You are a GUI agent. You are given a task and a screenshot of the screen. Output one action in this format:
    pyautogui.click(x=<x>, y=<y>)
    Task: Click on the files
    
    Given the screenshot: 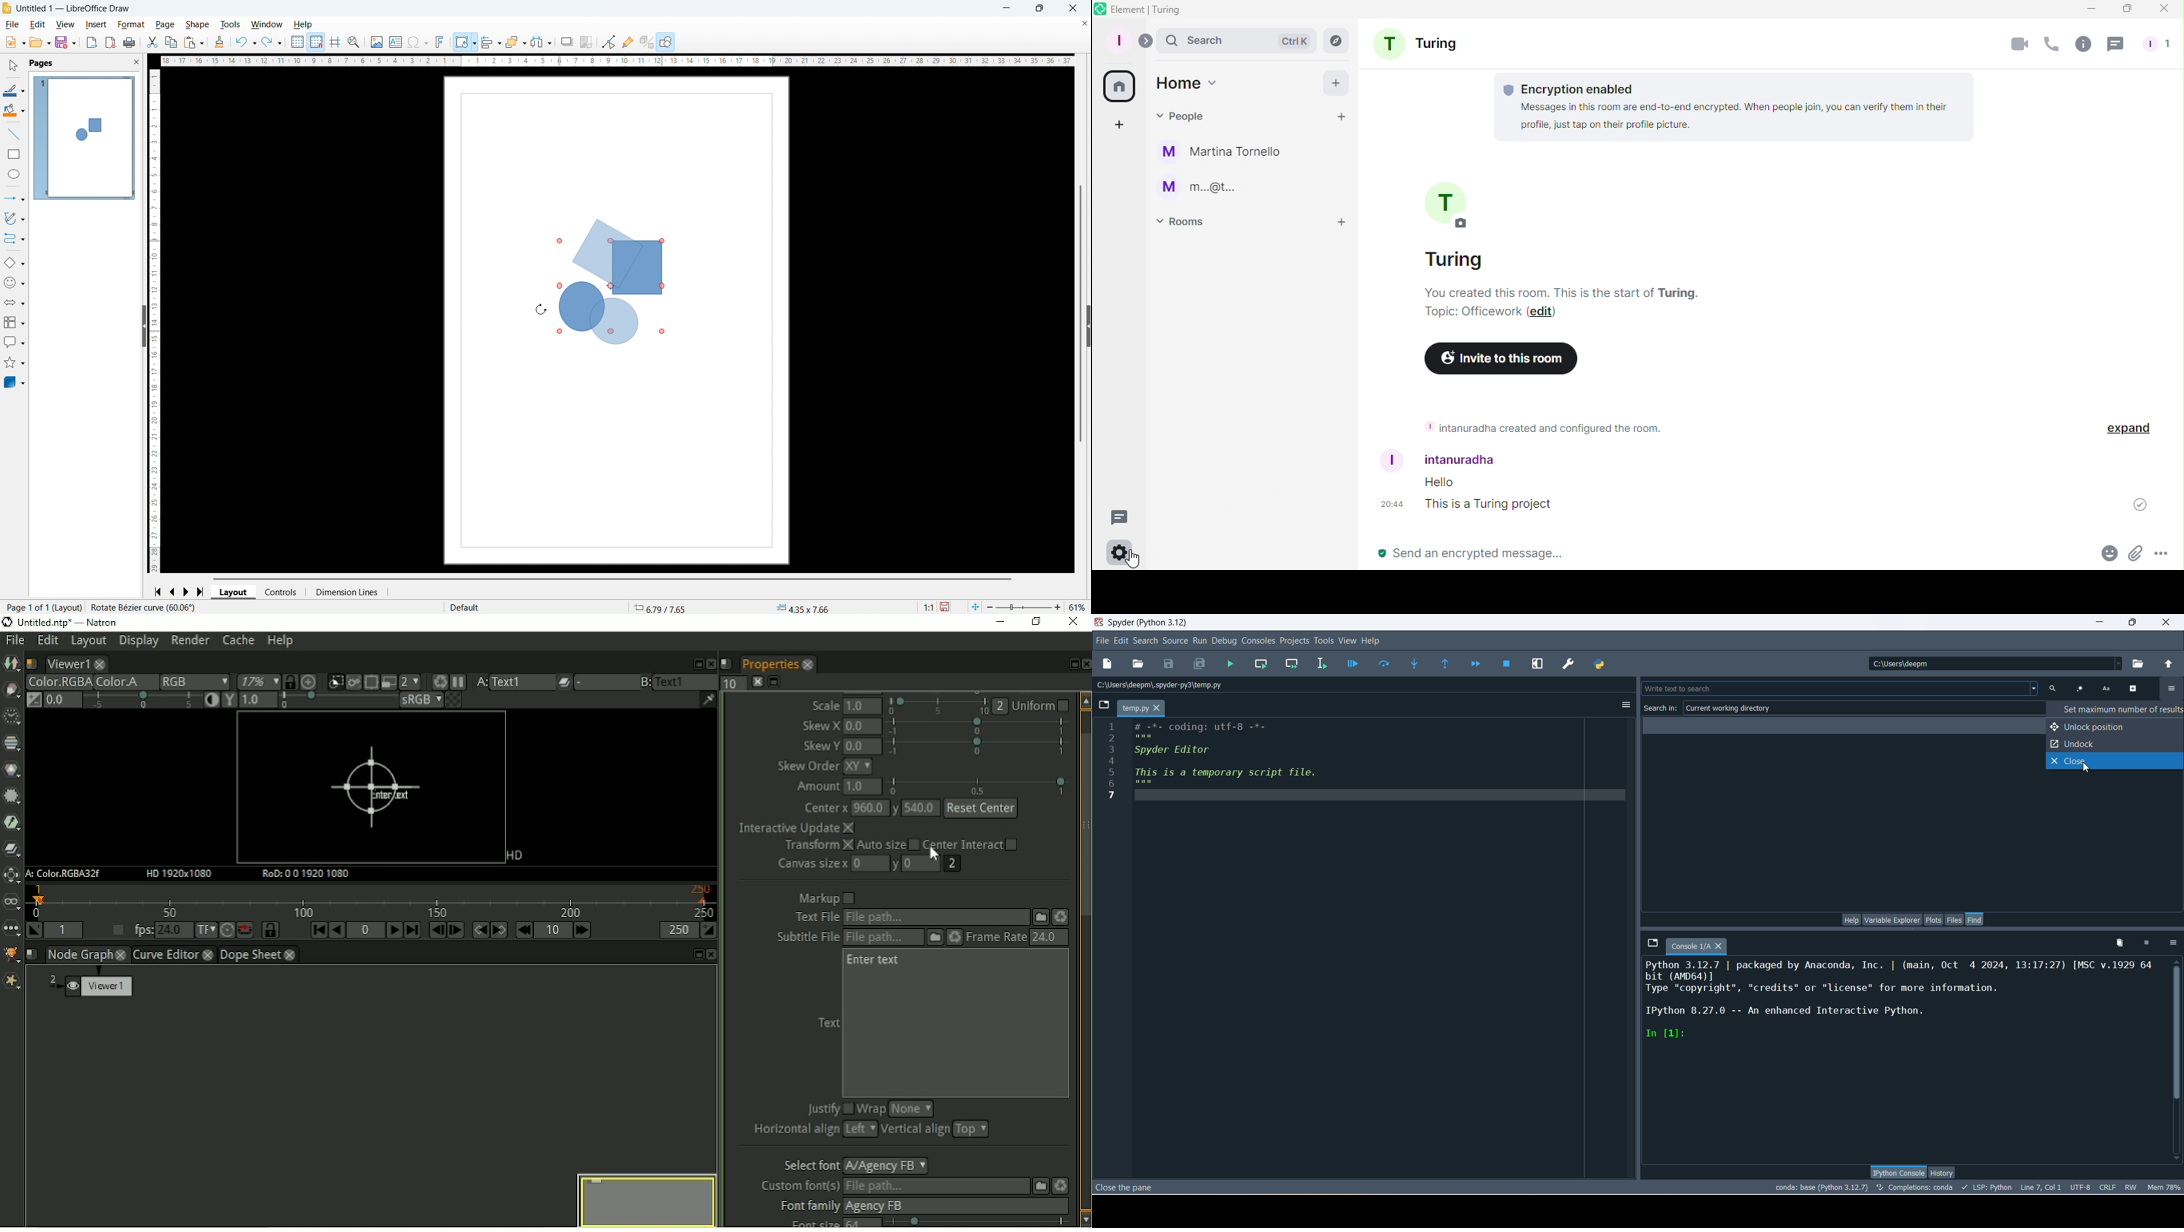 What is the action you would take?
    pyautogui.click(x=1955, y=919)
    